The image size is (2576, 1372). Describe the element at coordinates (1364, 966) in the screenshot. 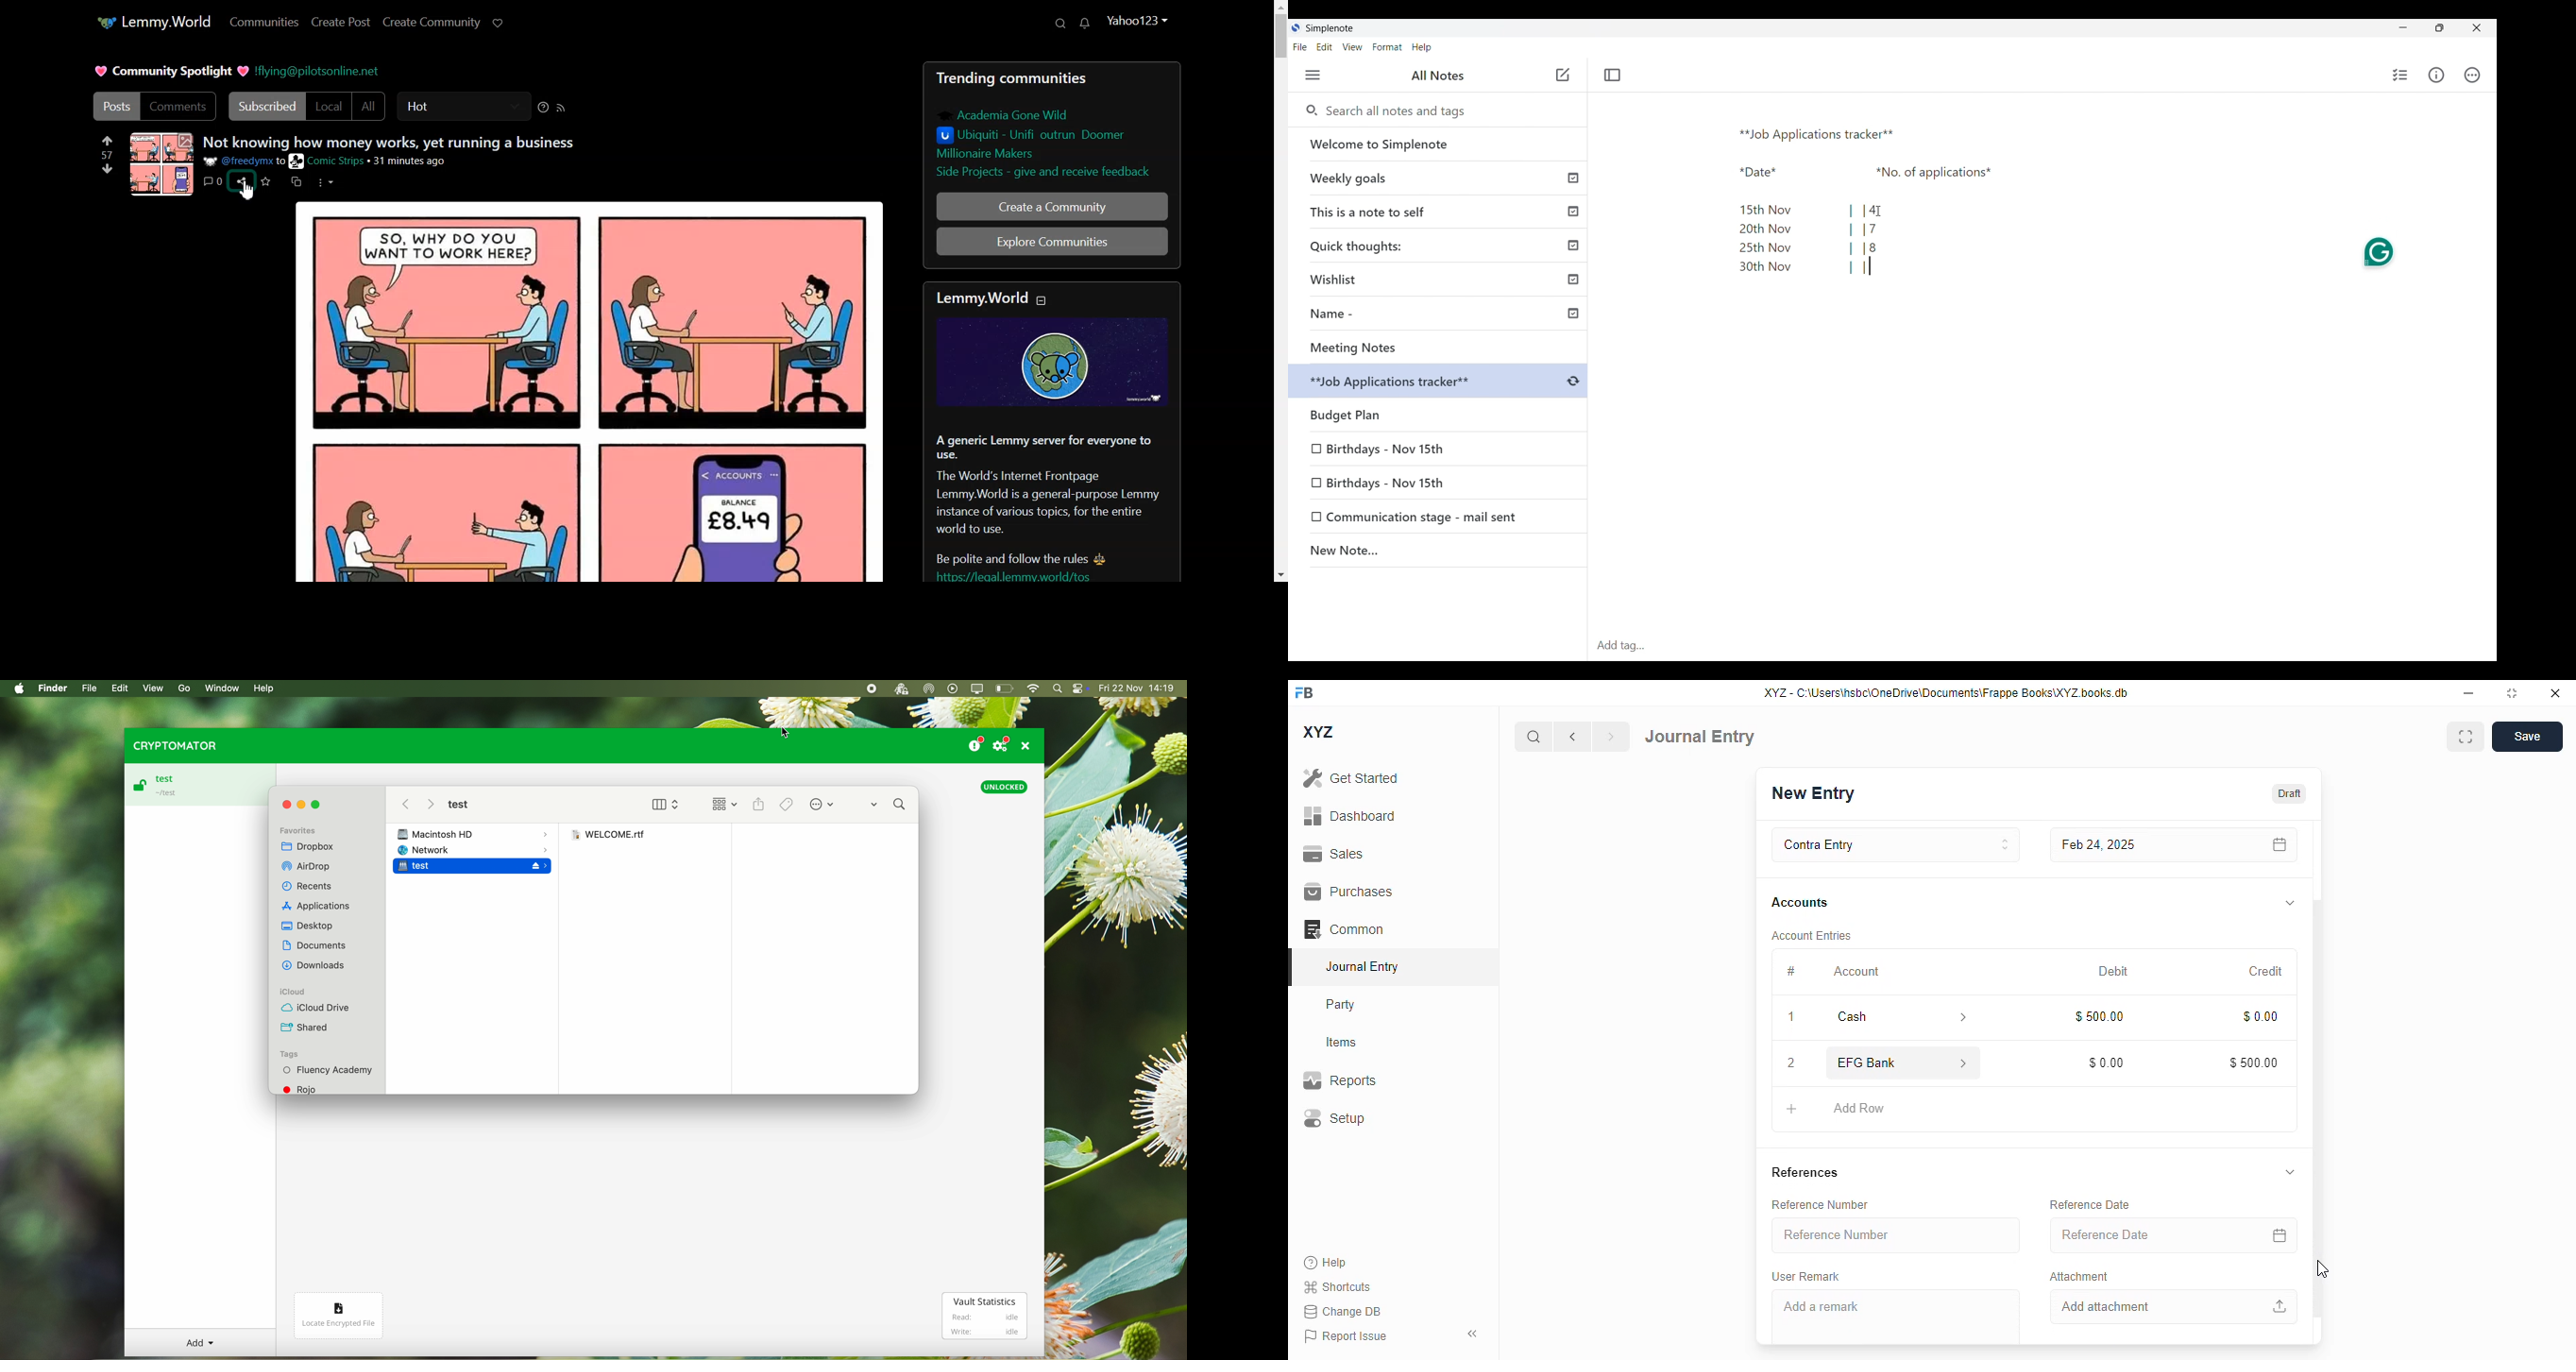

I see `journal entry` at that location.